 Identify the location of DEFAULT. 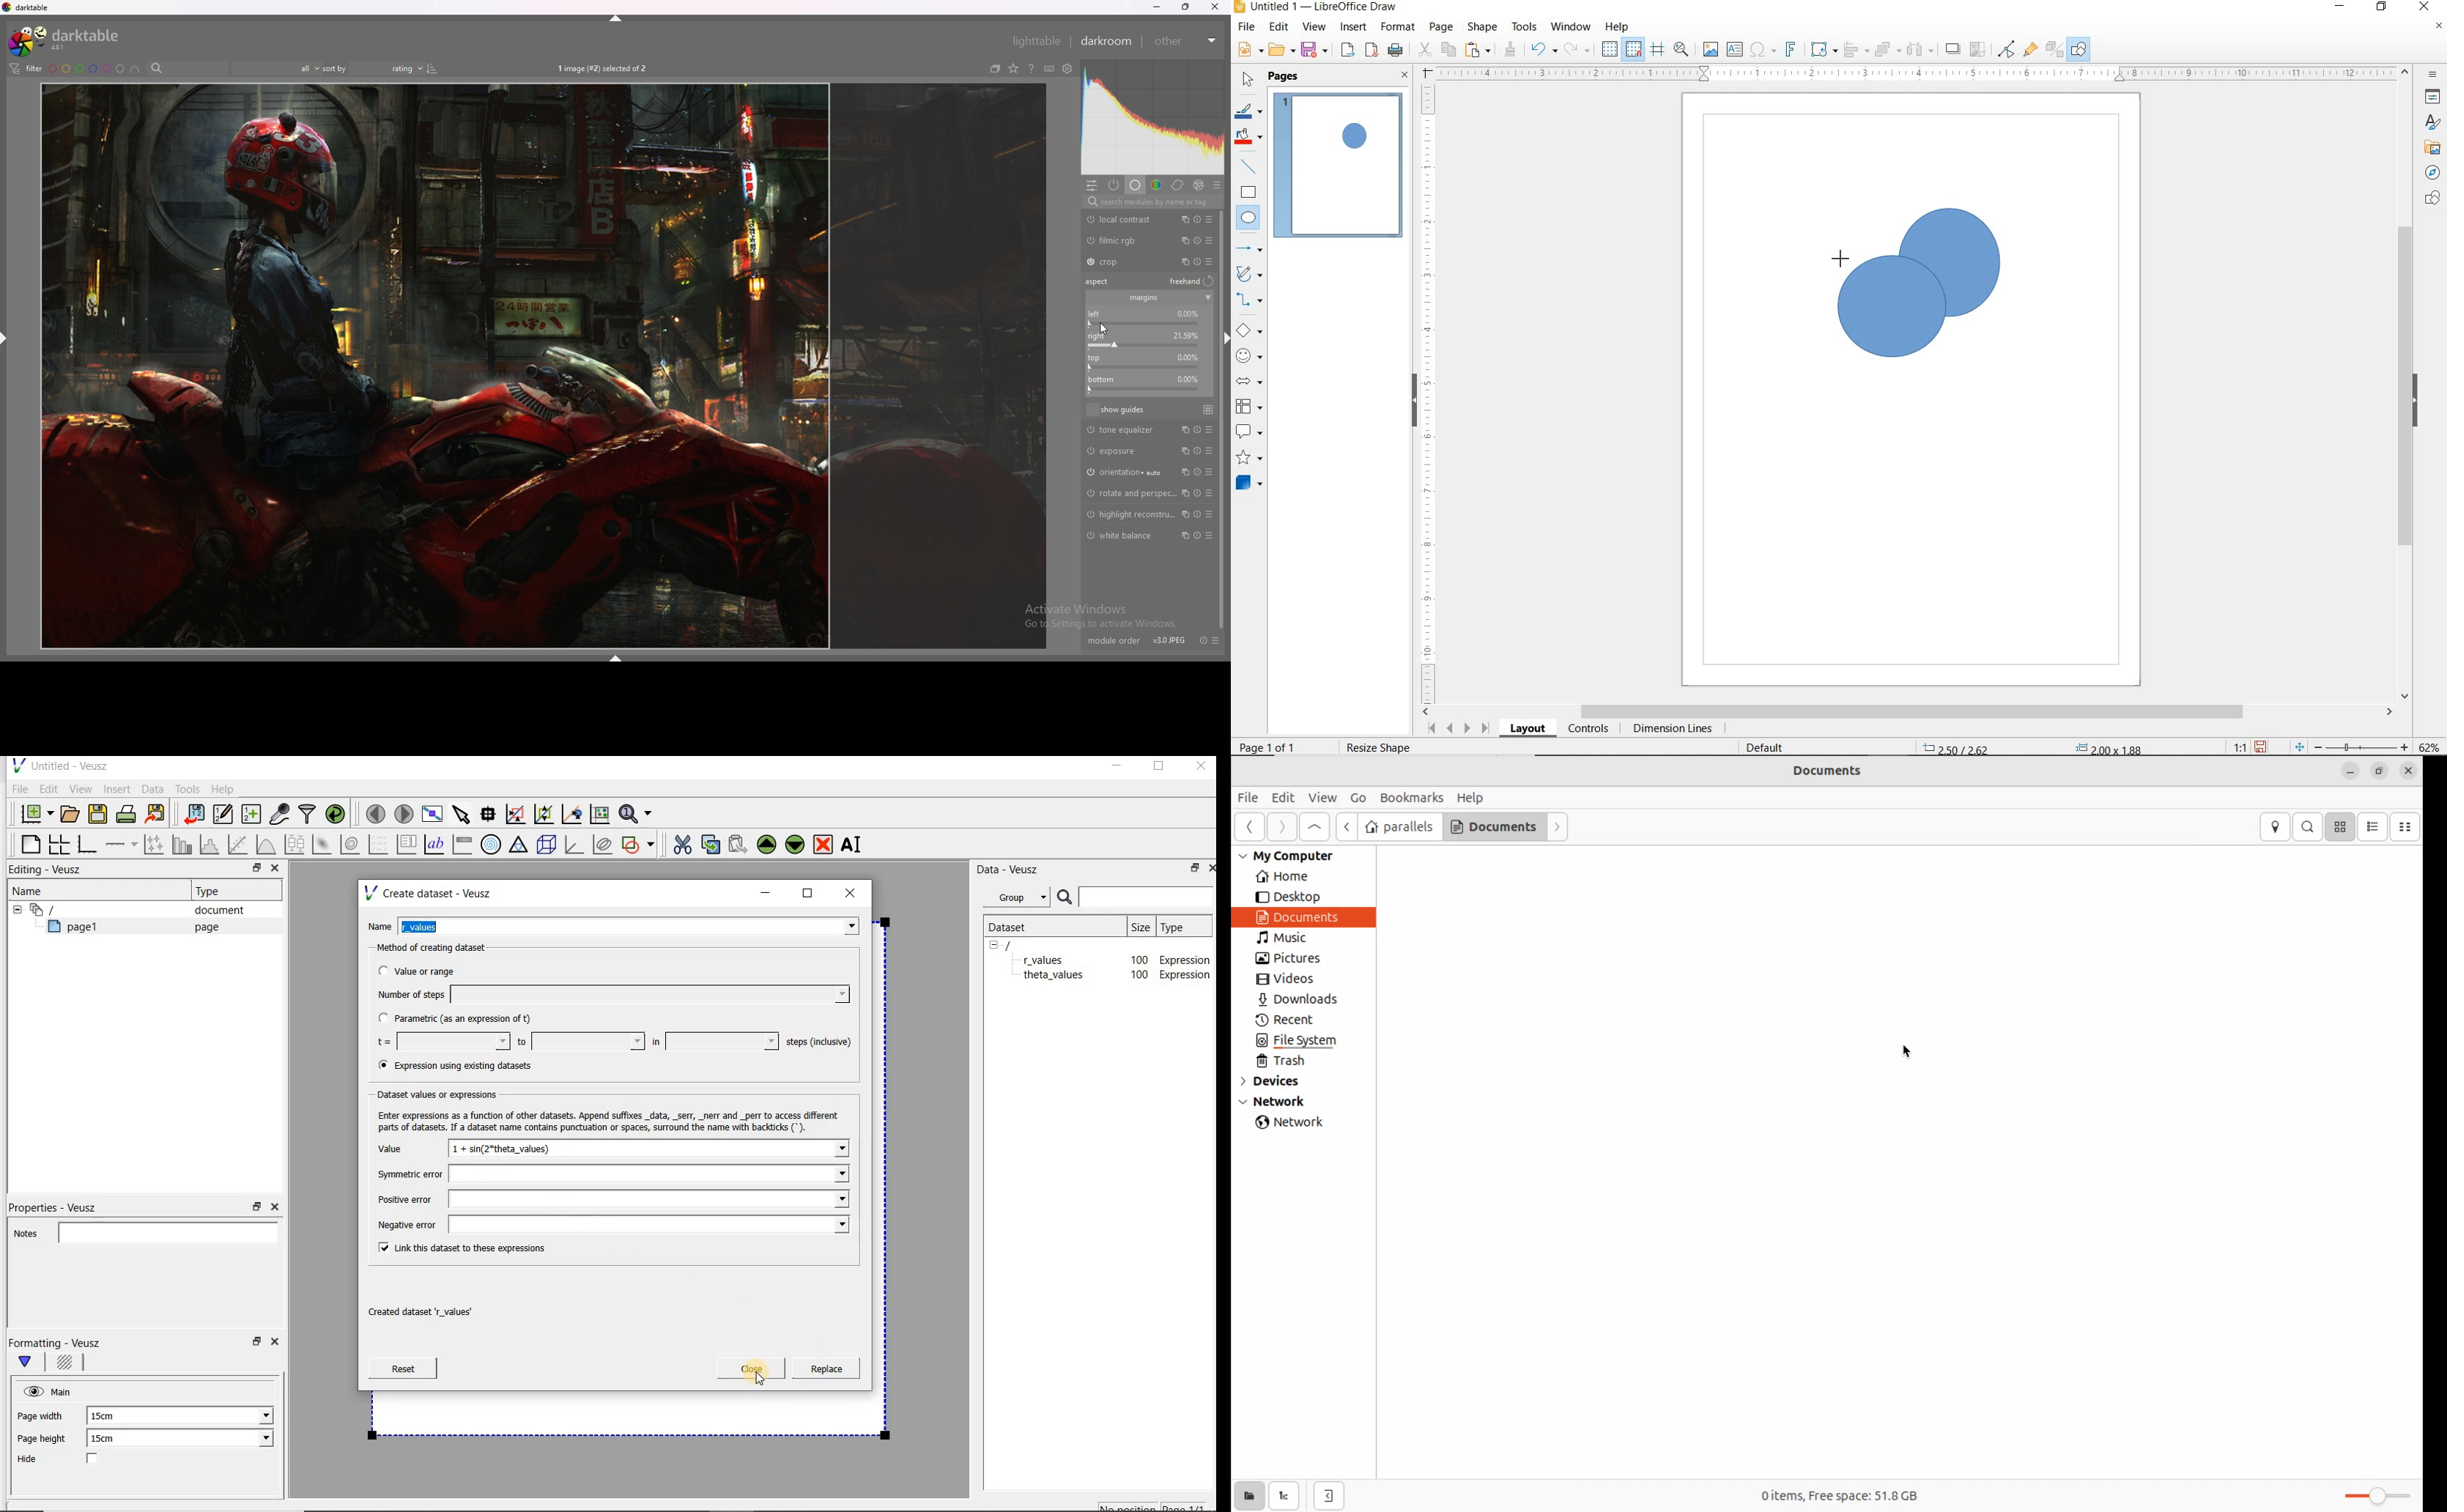
(1770, 746).